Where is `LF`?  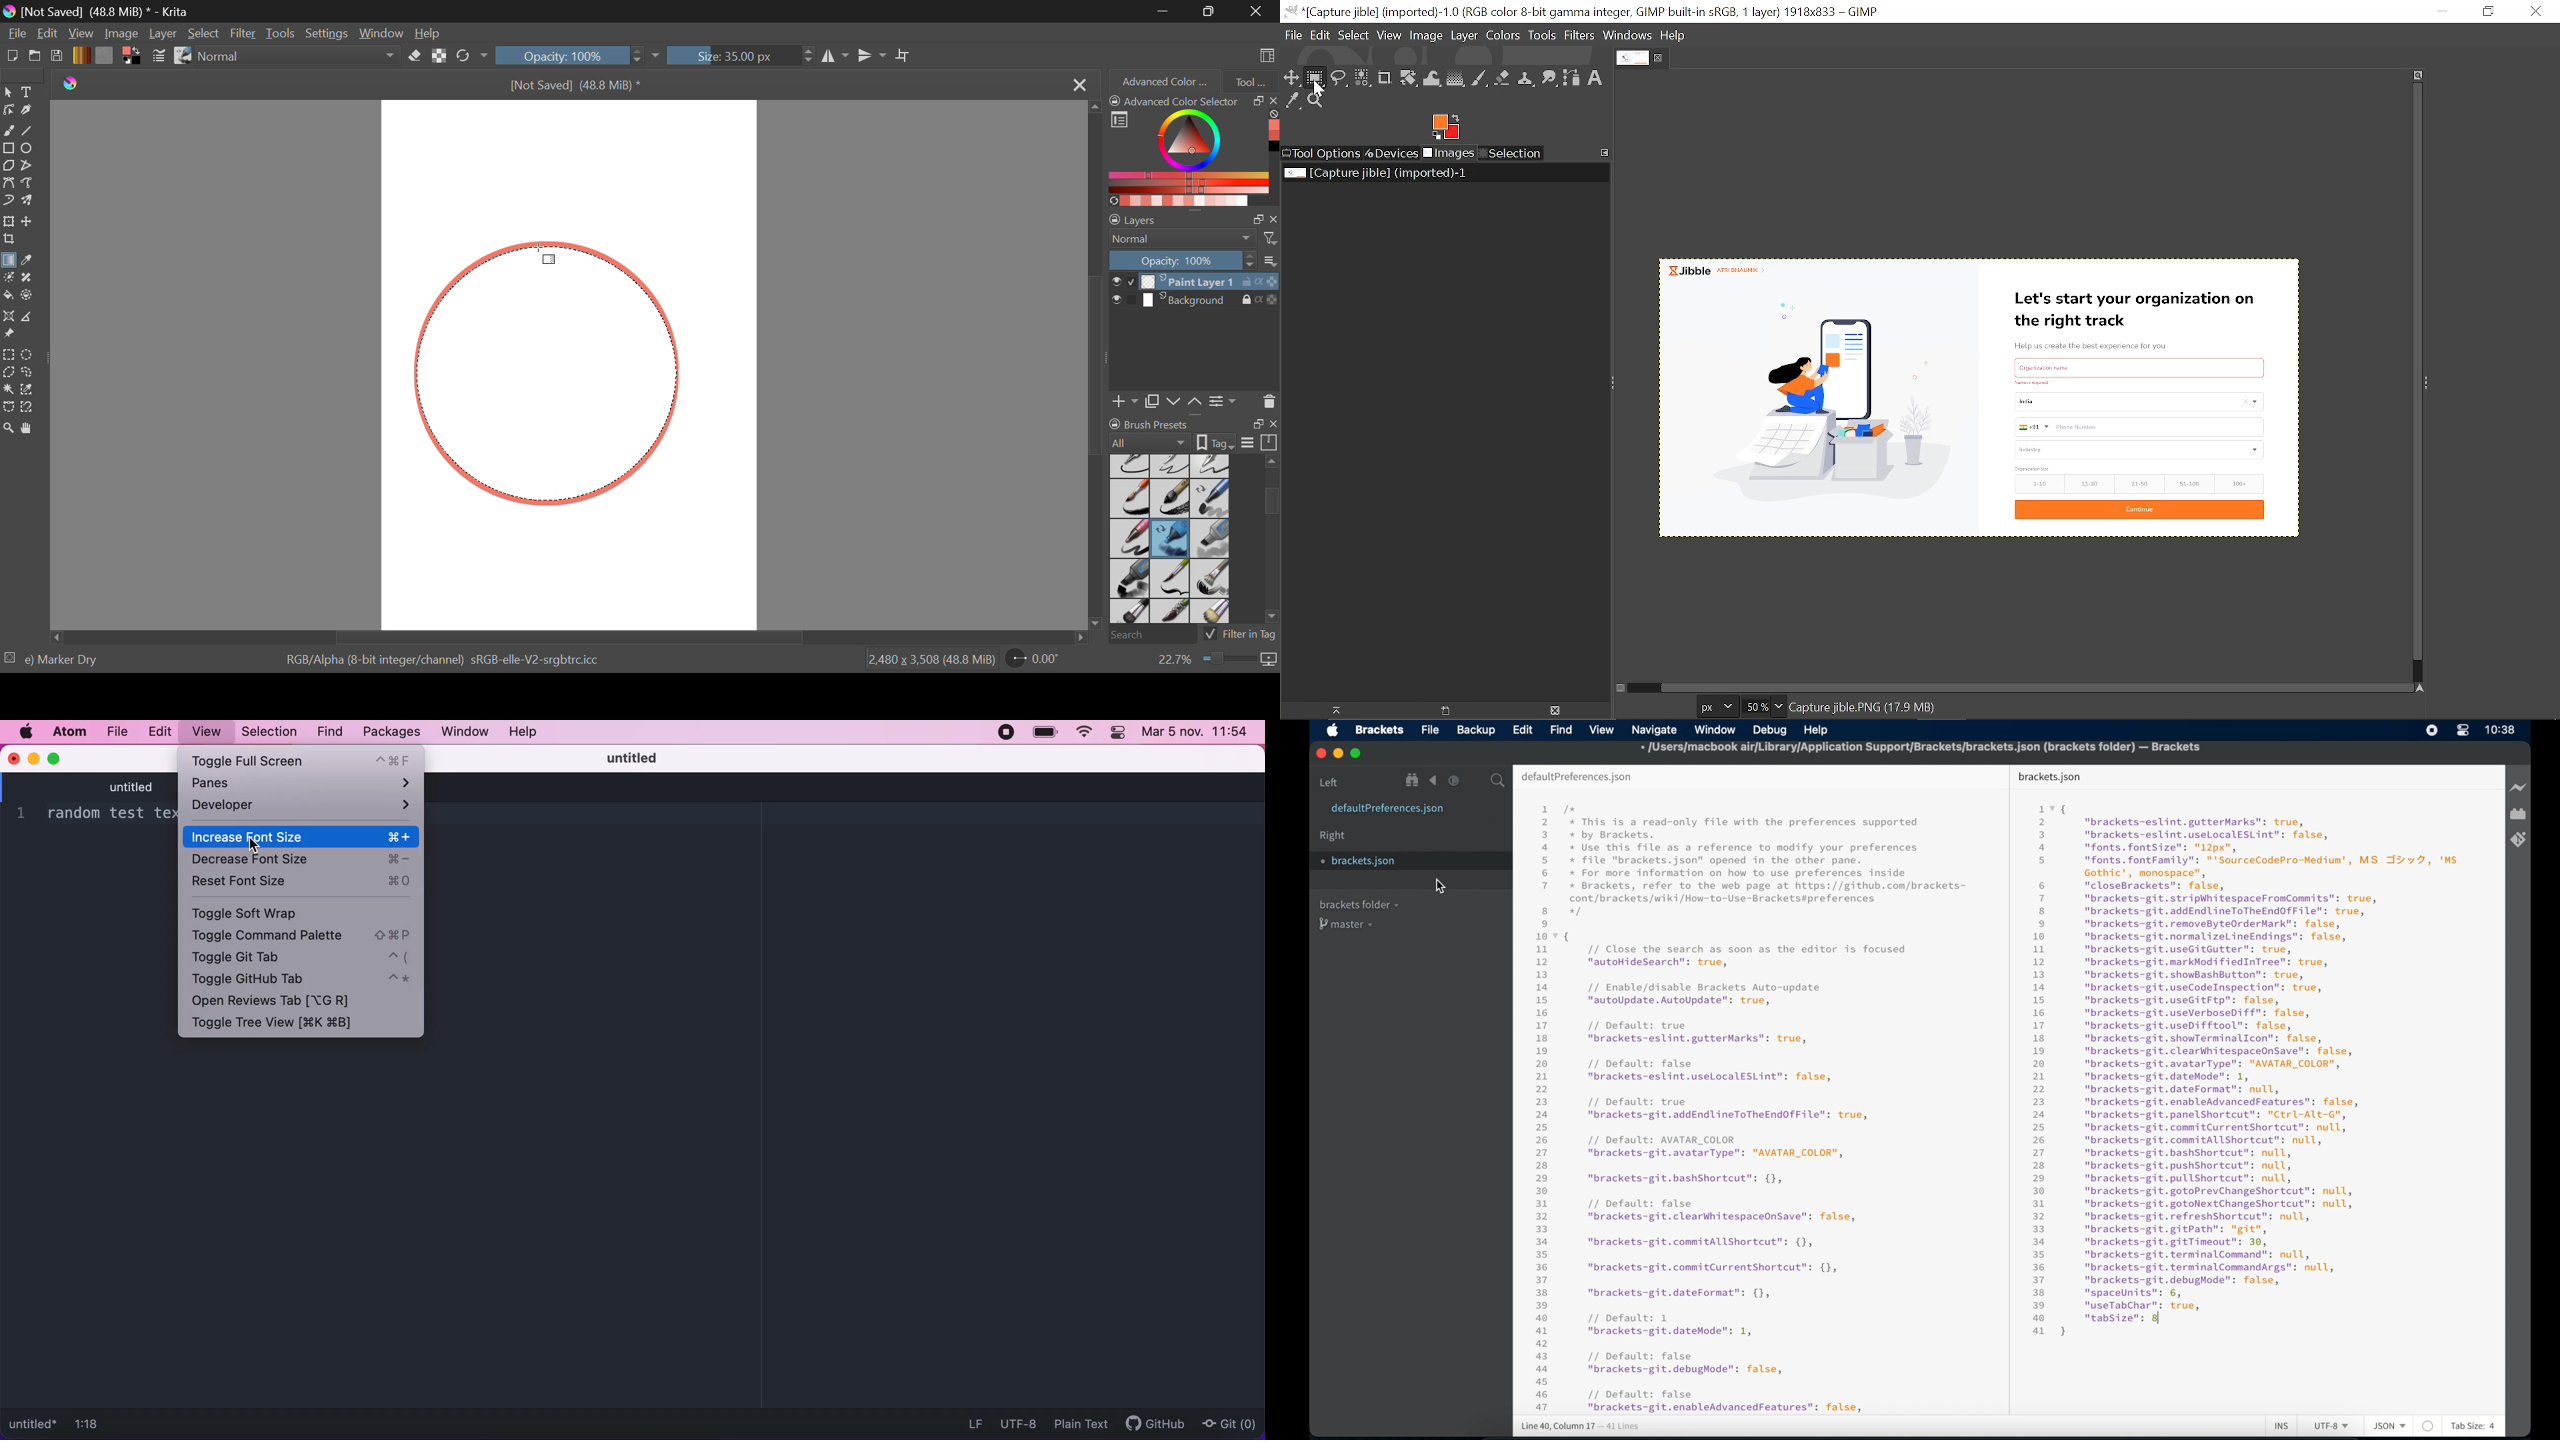 LF is located at coordinates (973, 1422).